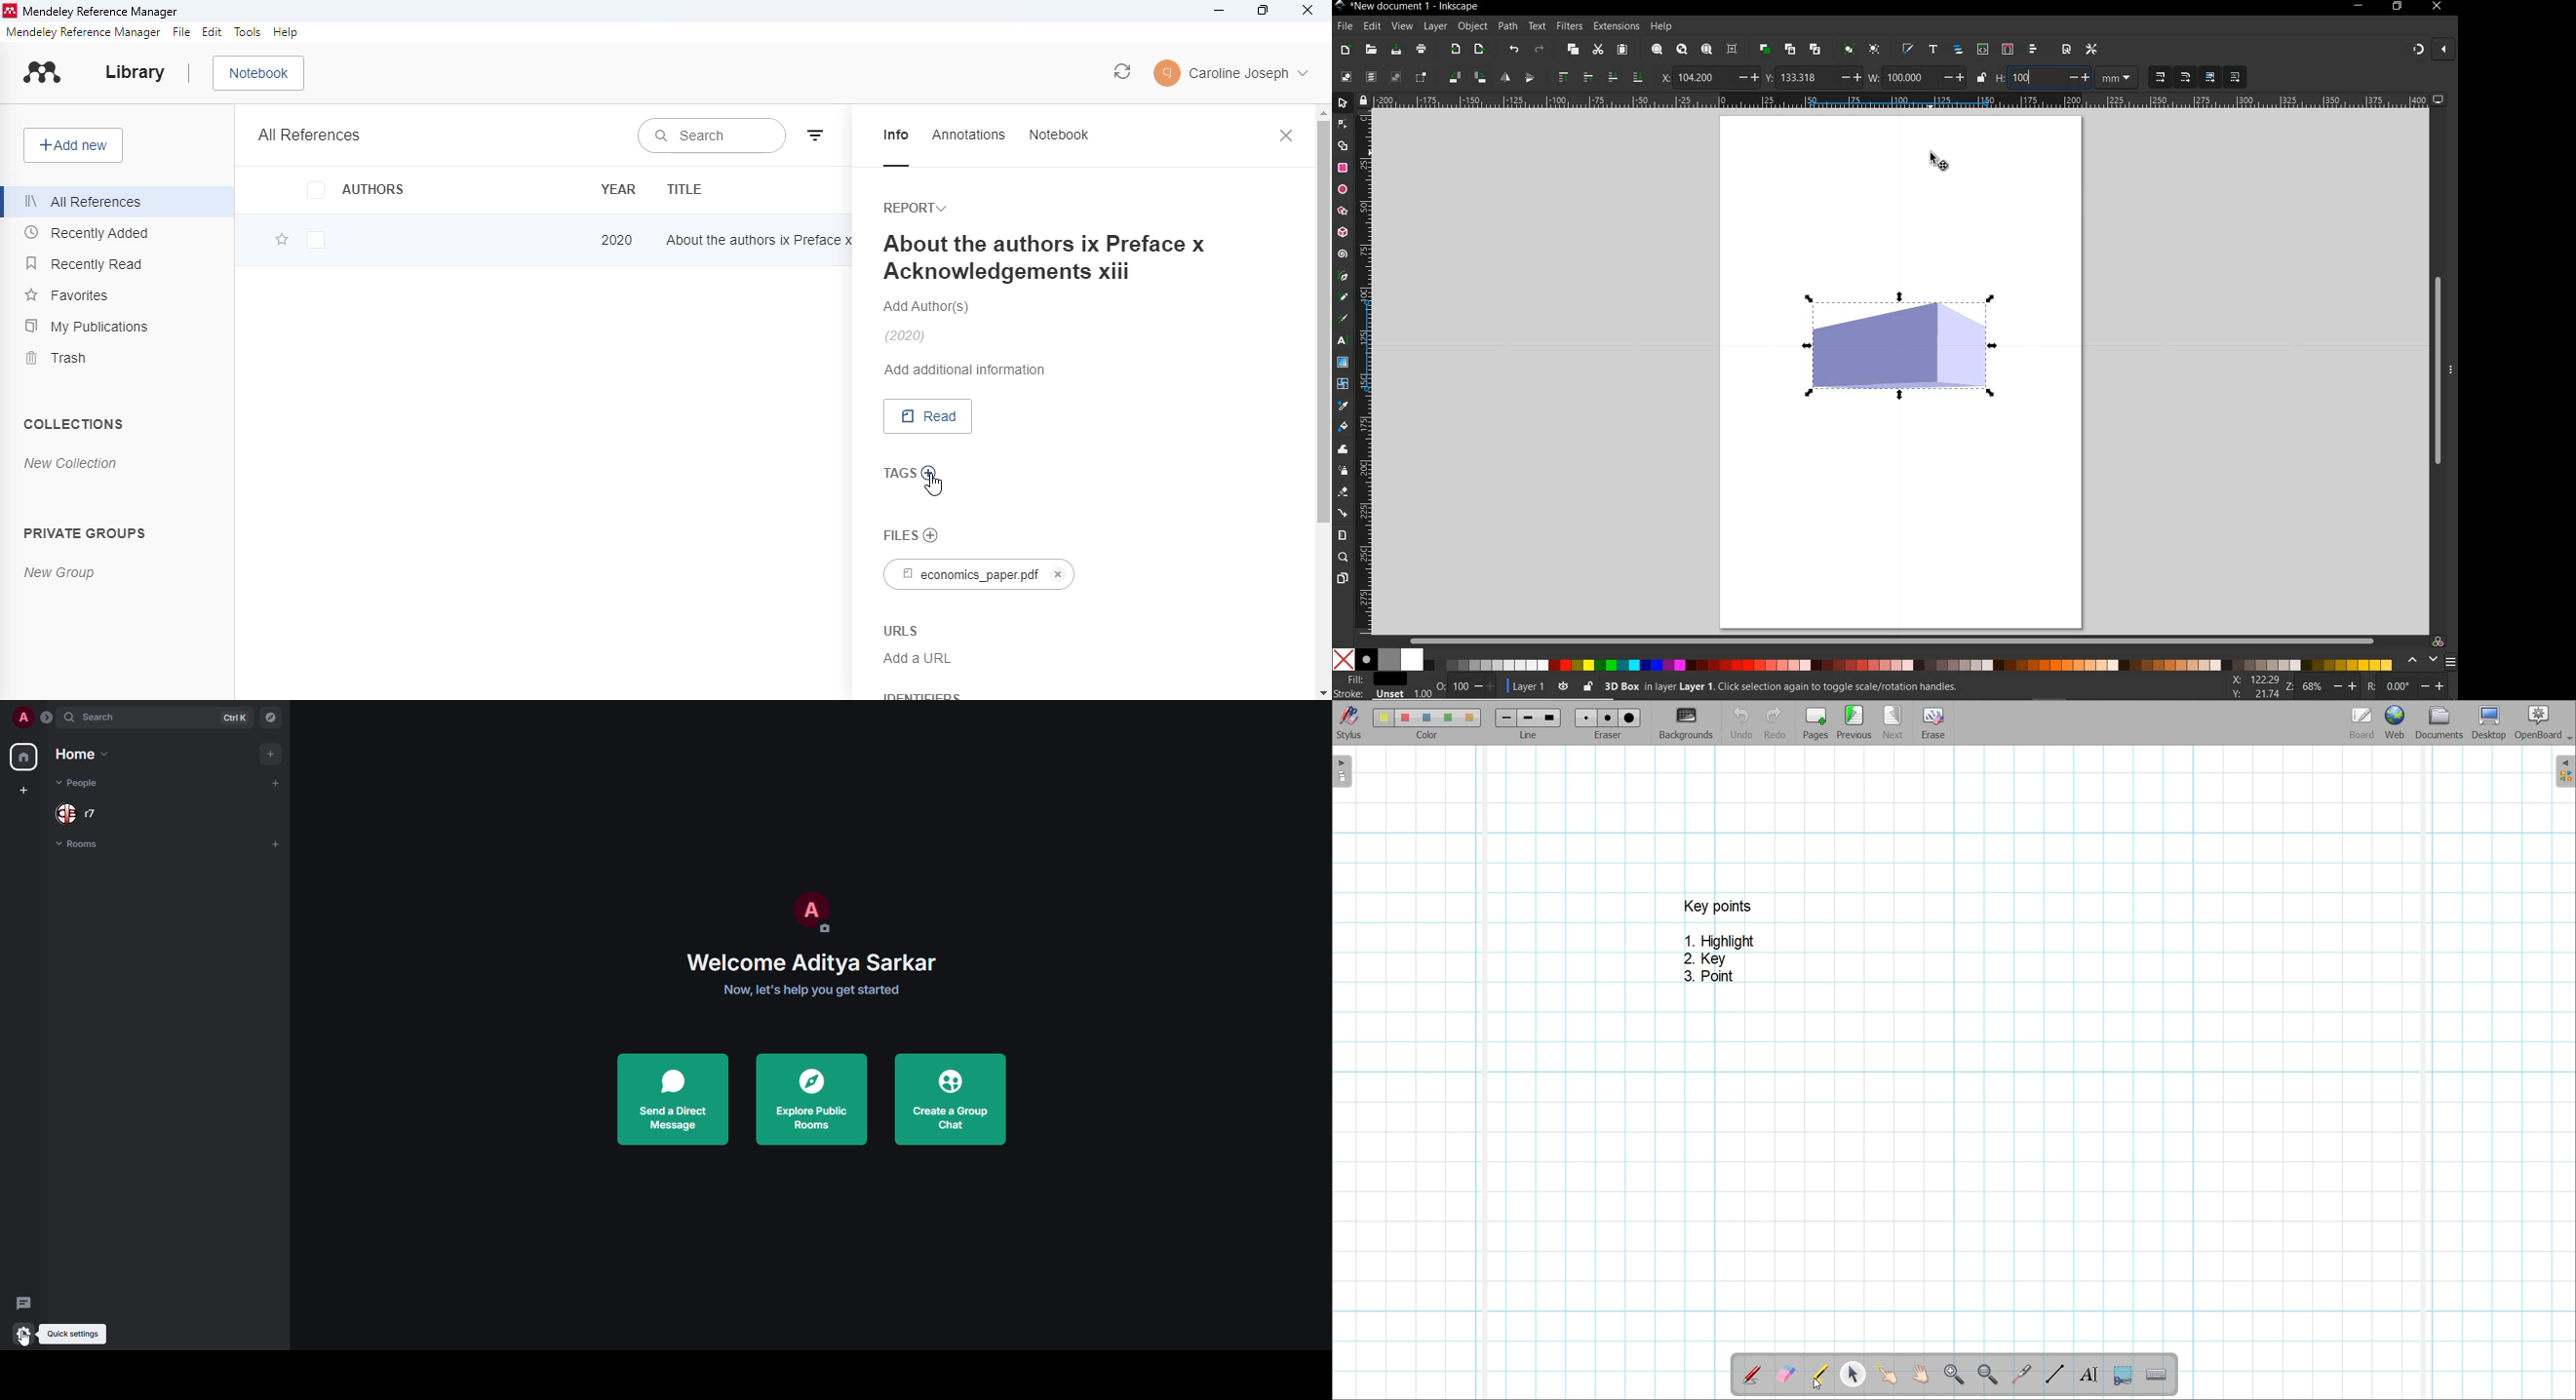 This screenshot has width=2576, height=1400. I want to click on threads, so click(25, 1302).